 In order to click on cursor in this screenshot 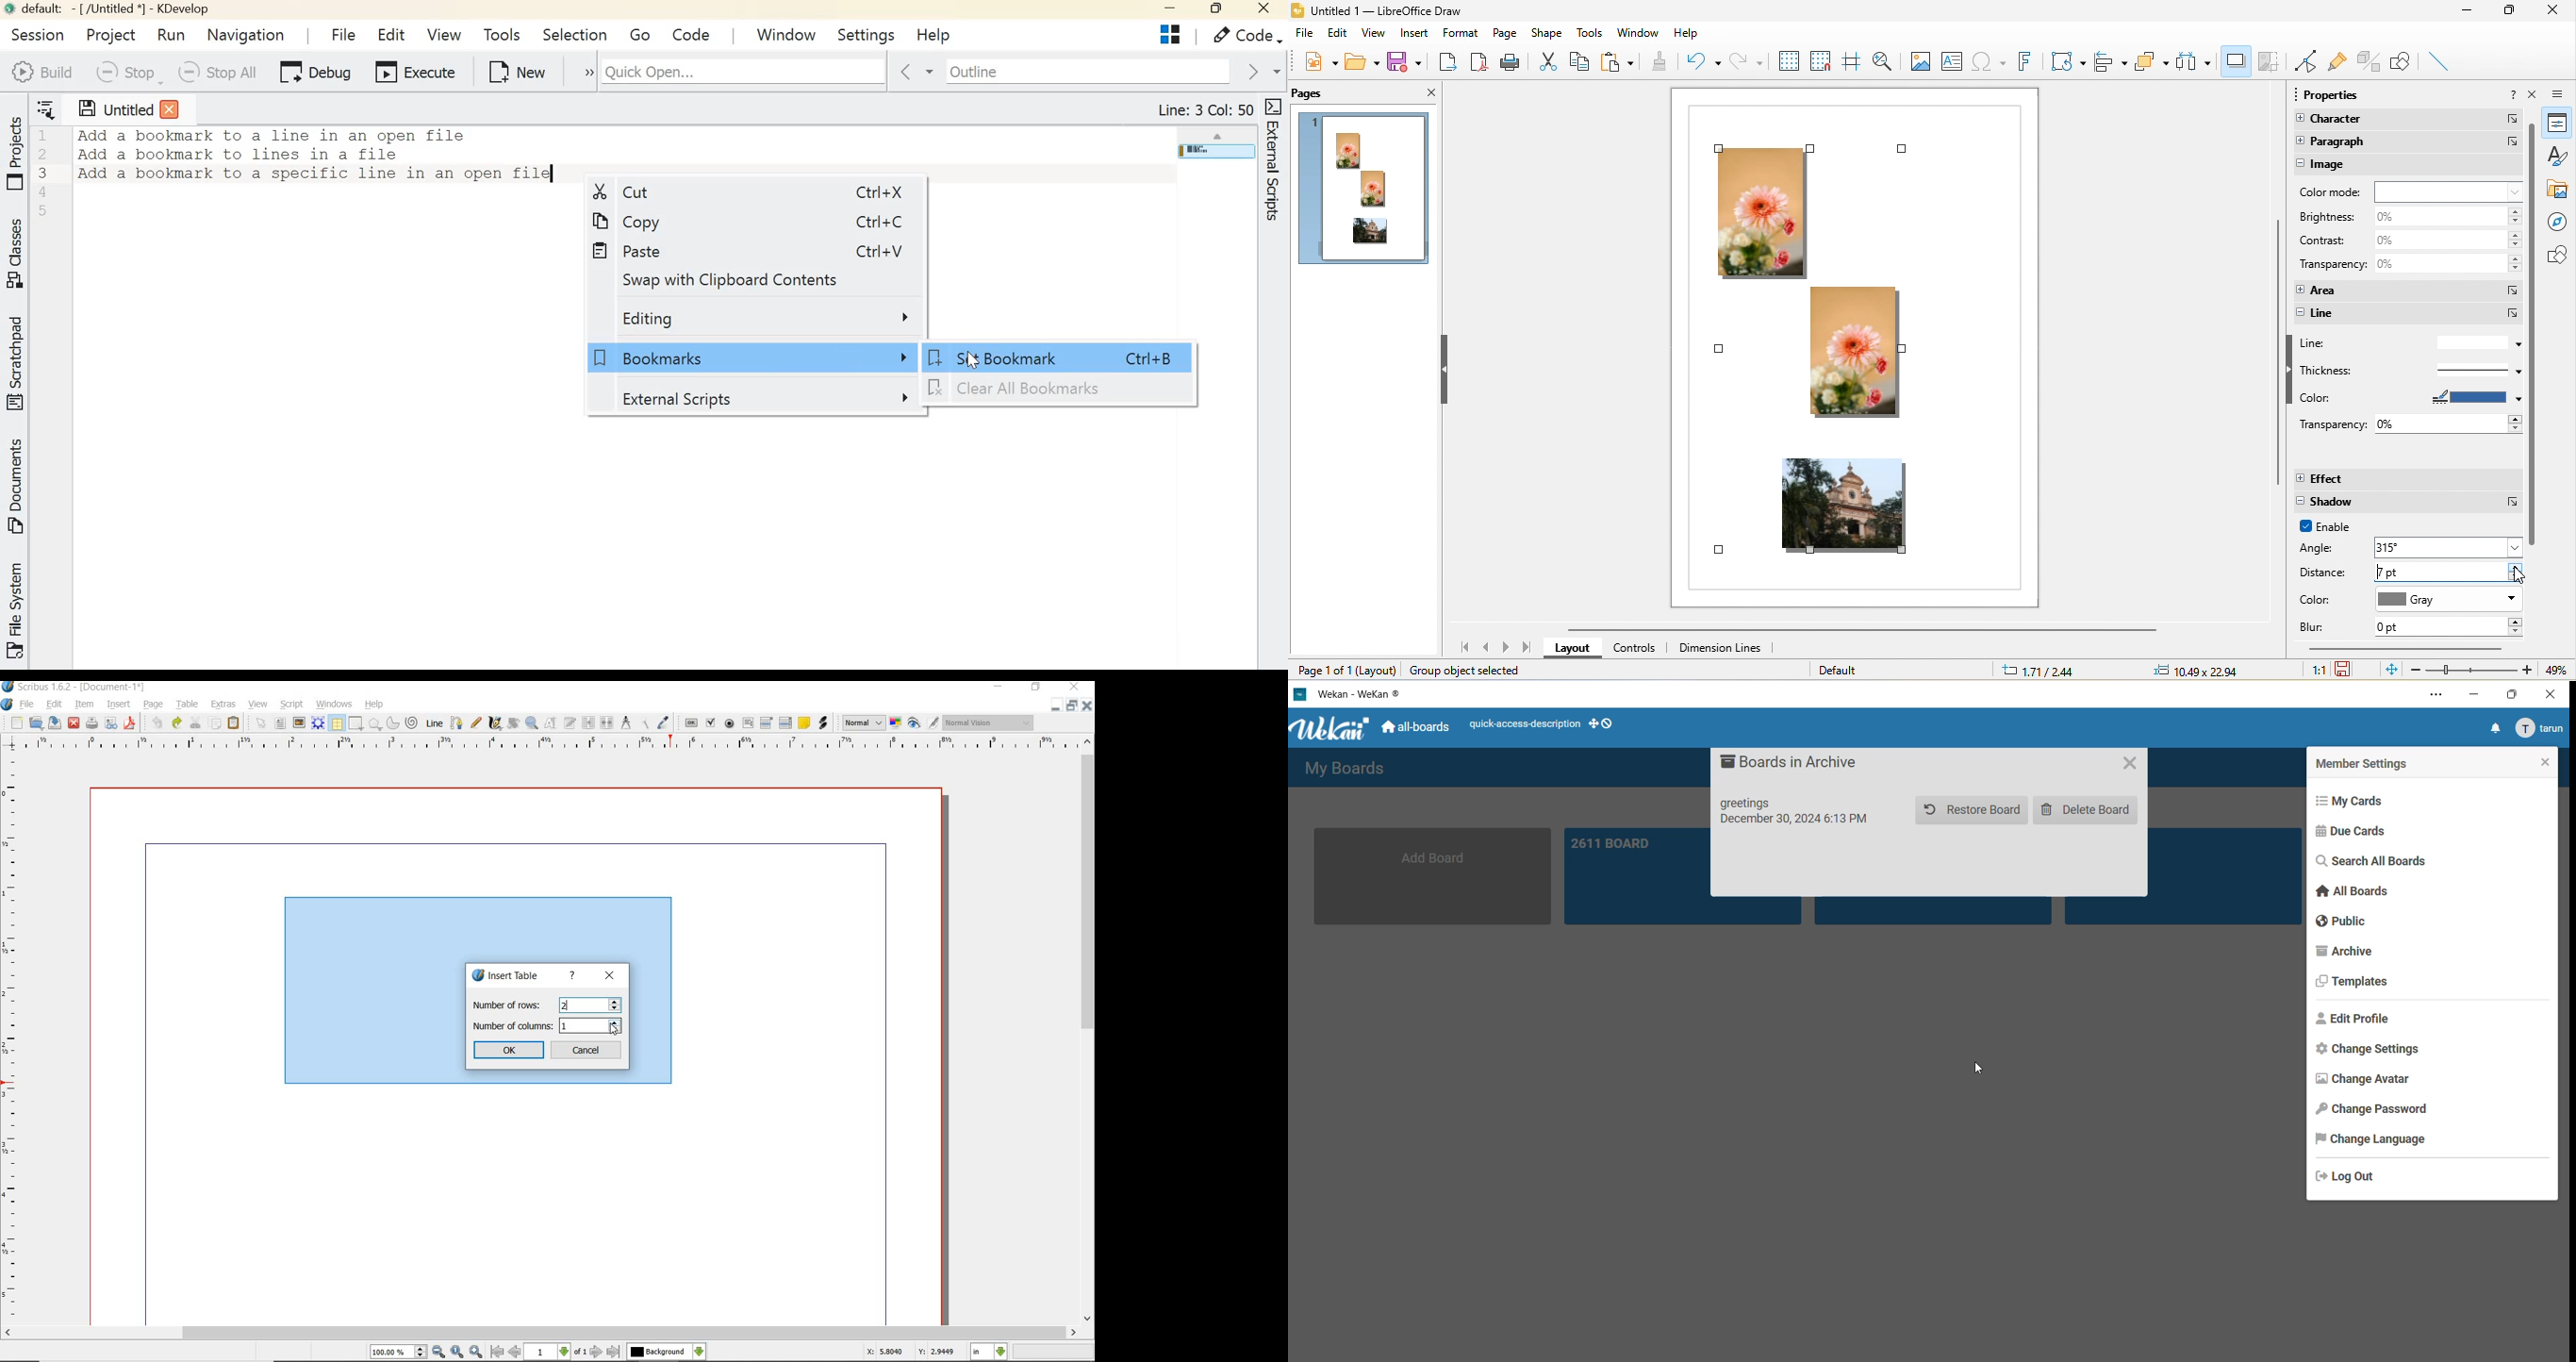, I will do `click(1977, 1070)`.